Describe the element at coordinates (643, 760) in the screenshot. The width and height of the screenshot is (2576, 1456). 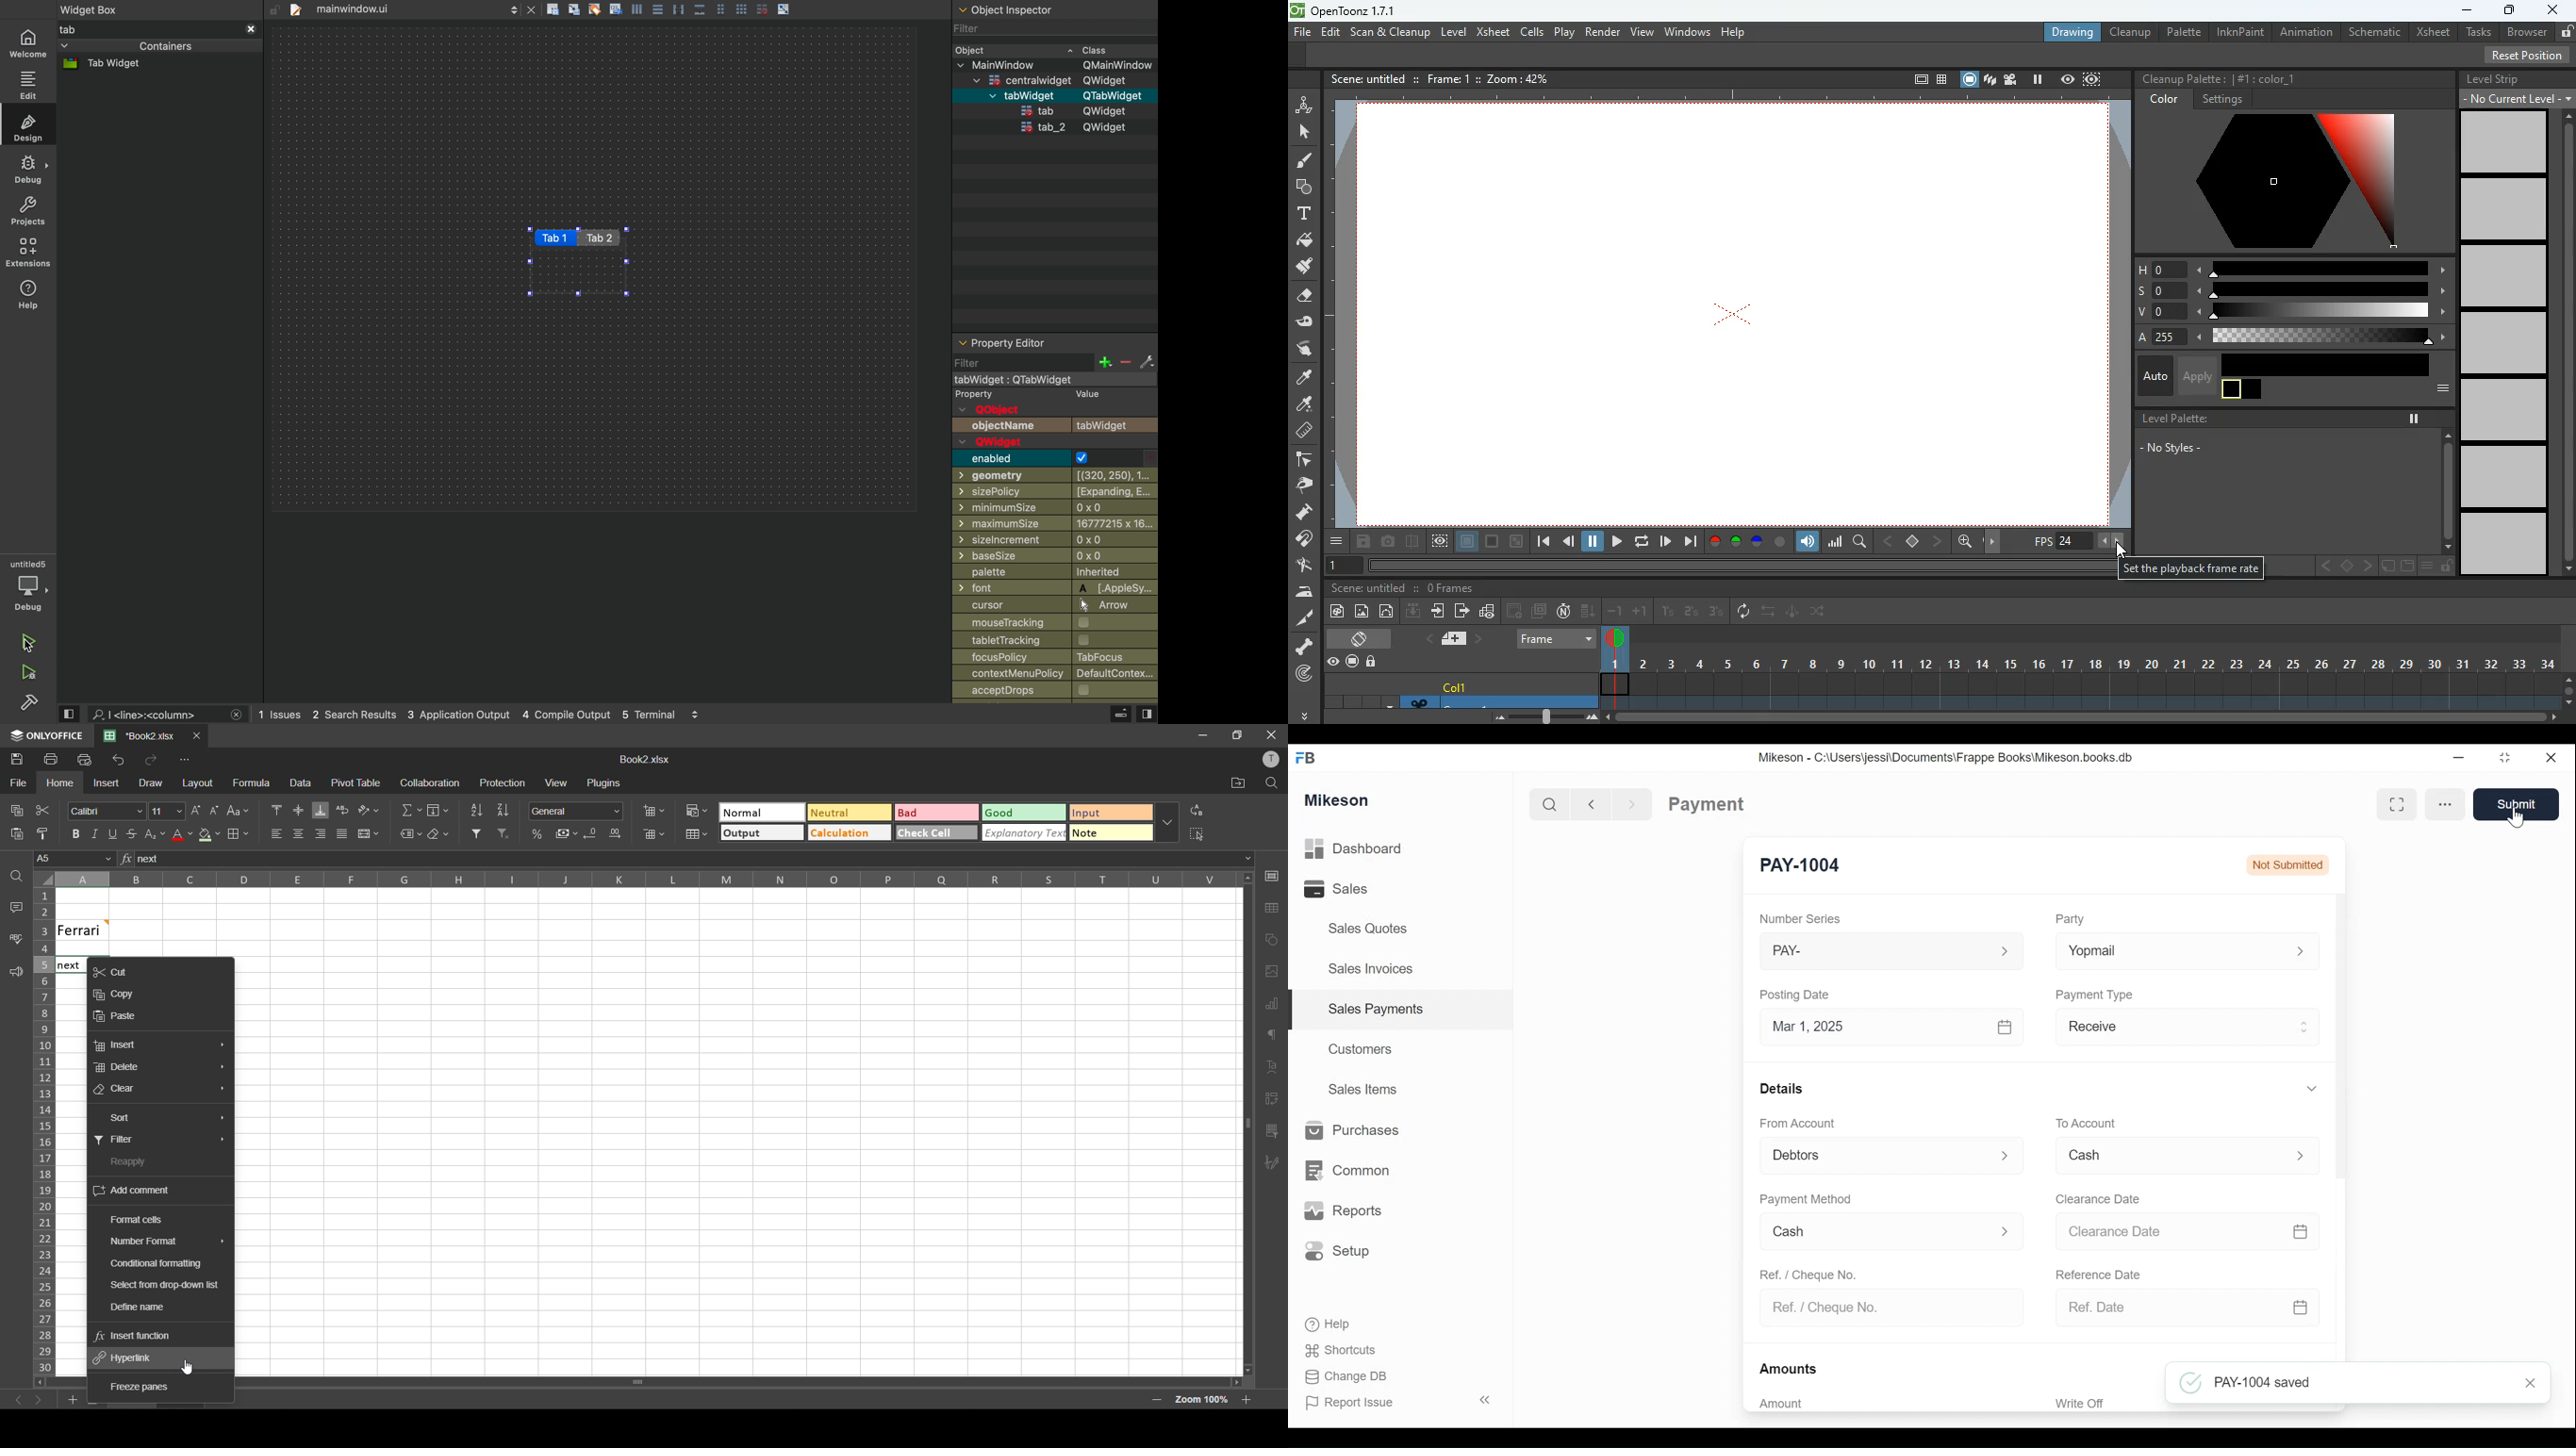
I see `Book2.xlsx` at that location.